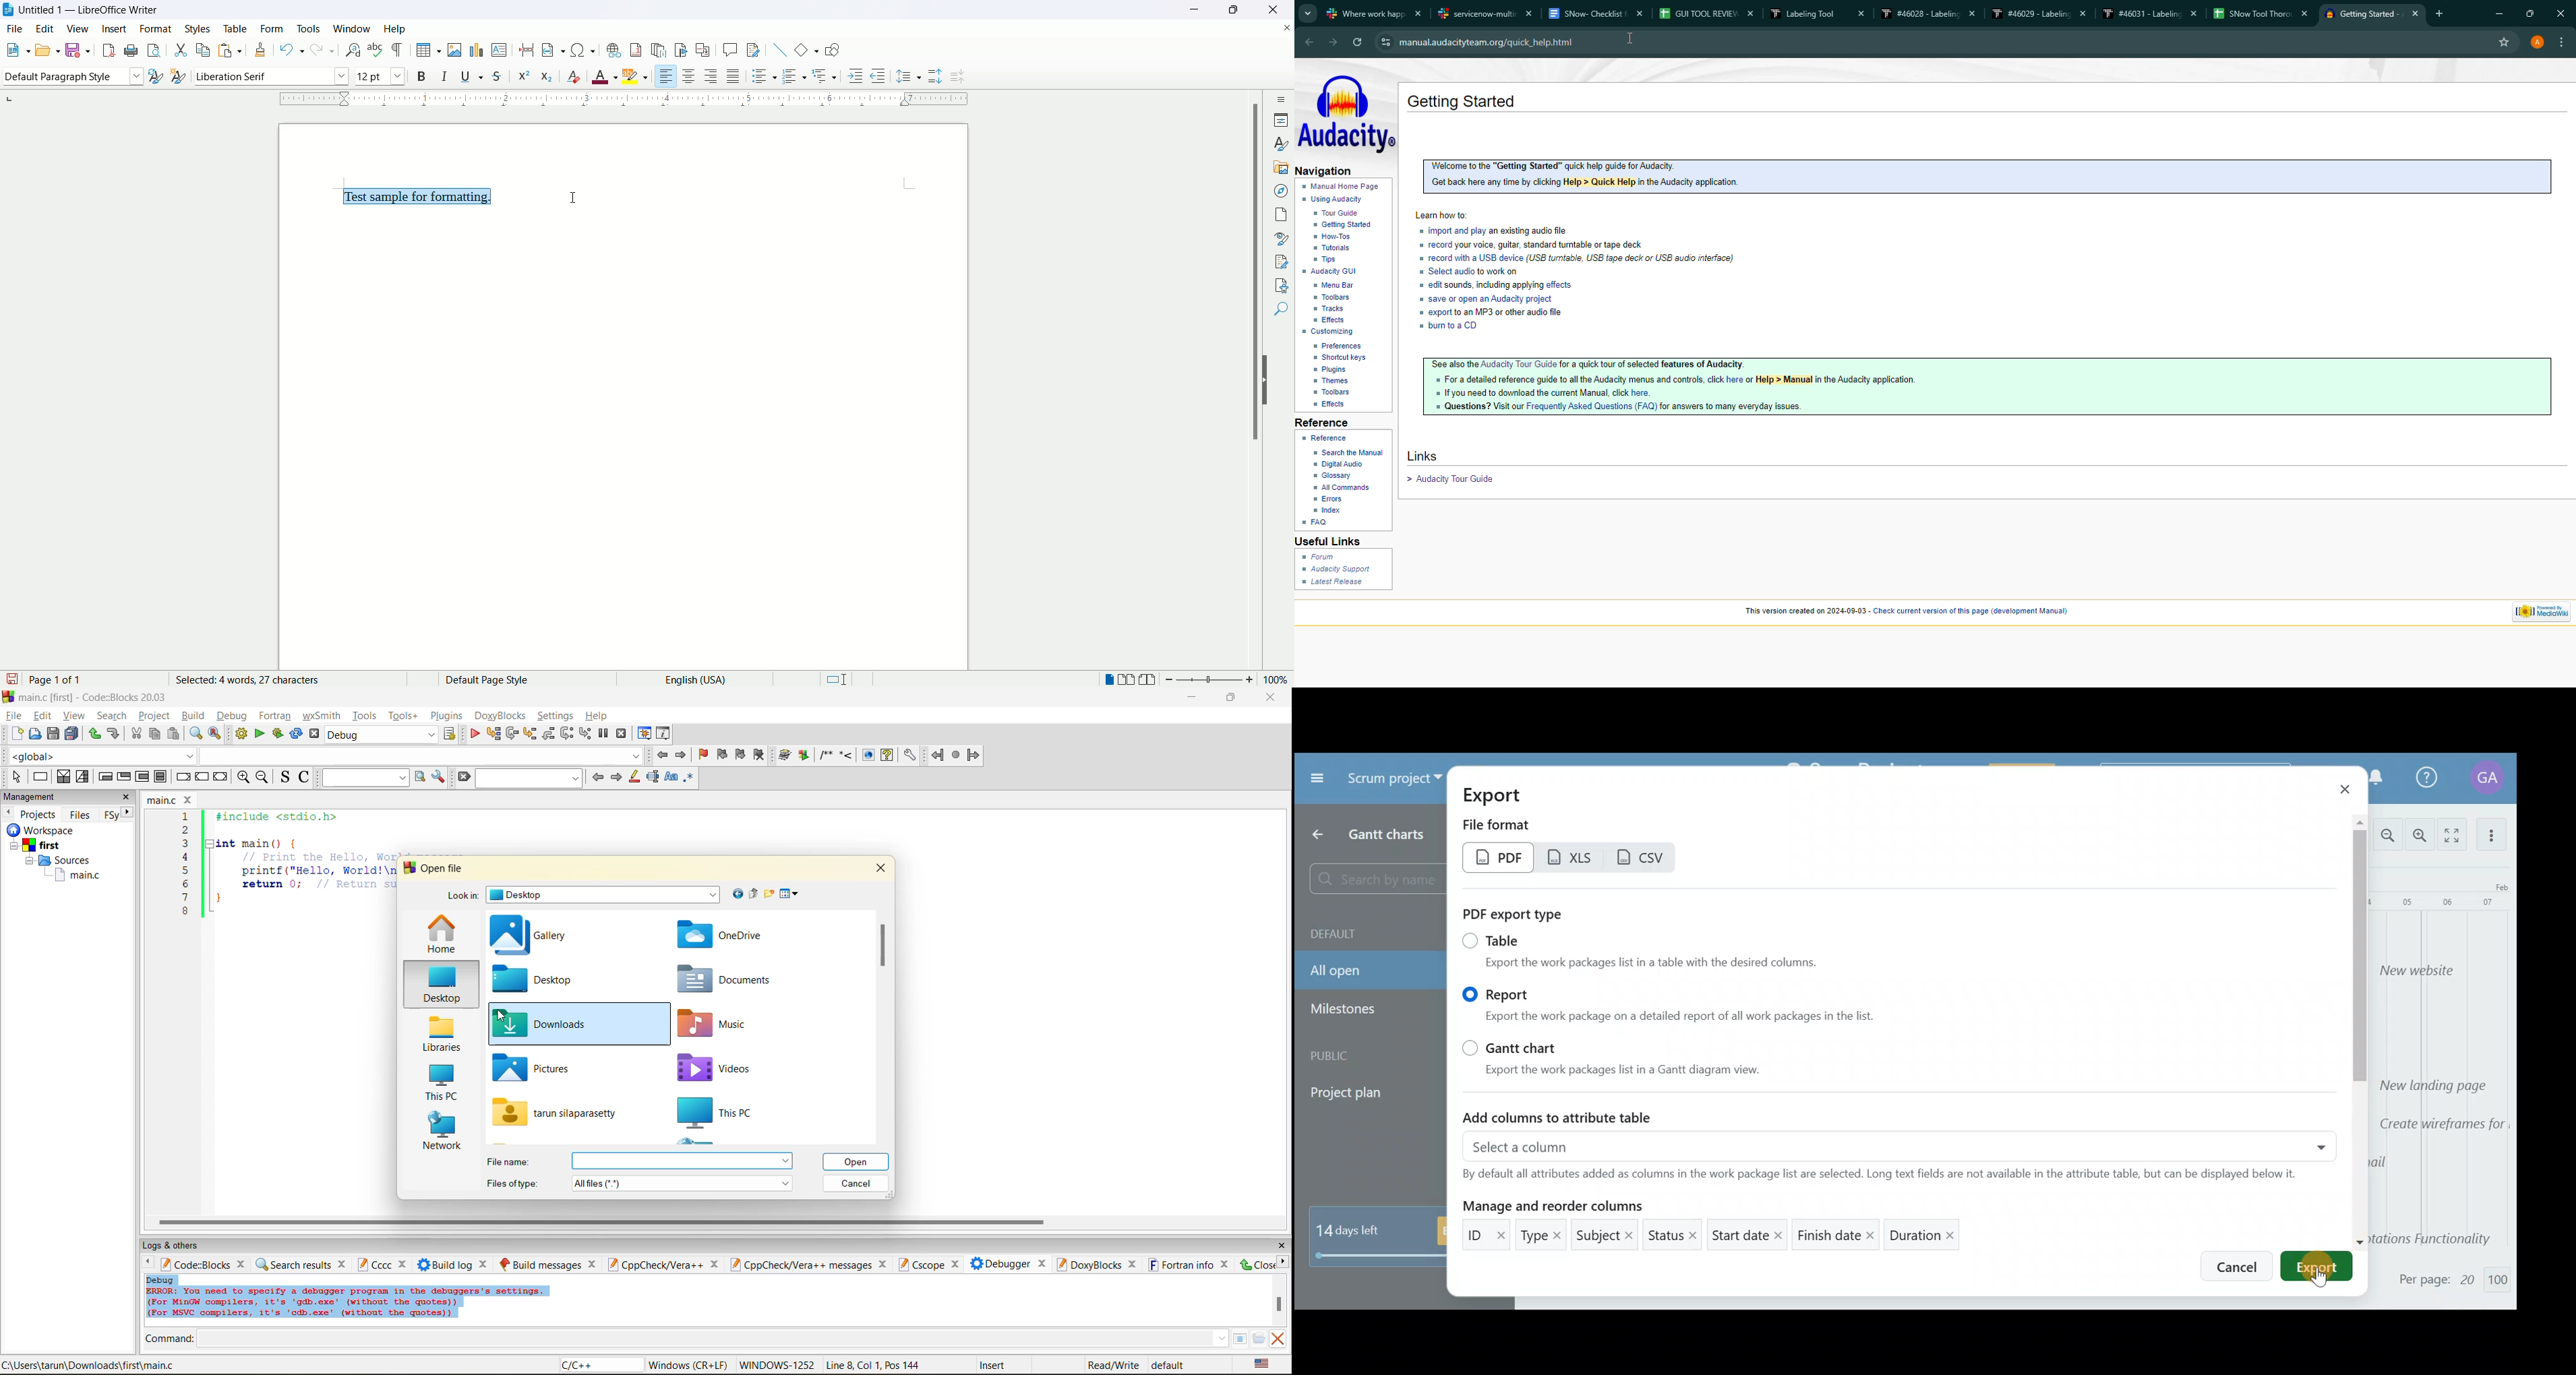 This screenshot has width=2576, height=1400. What do you see at coordinates (735, 893) in the screenshot?
I see `go to last` at bounding box center [735, 893].